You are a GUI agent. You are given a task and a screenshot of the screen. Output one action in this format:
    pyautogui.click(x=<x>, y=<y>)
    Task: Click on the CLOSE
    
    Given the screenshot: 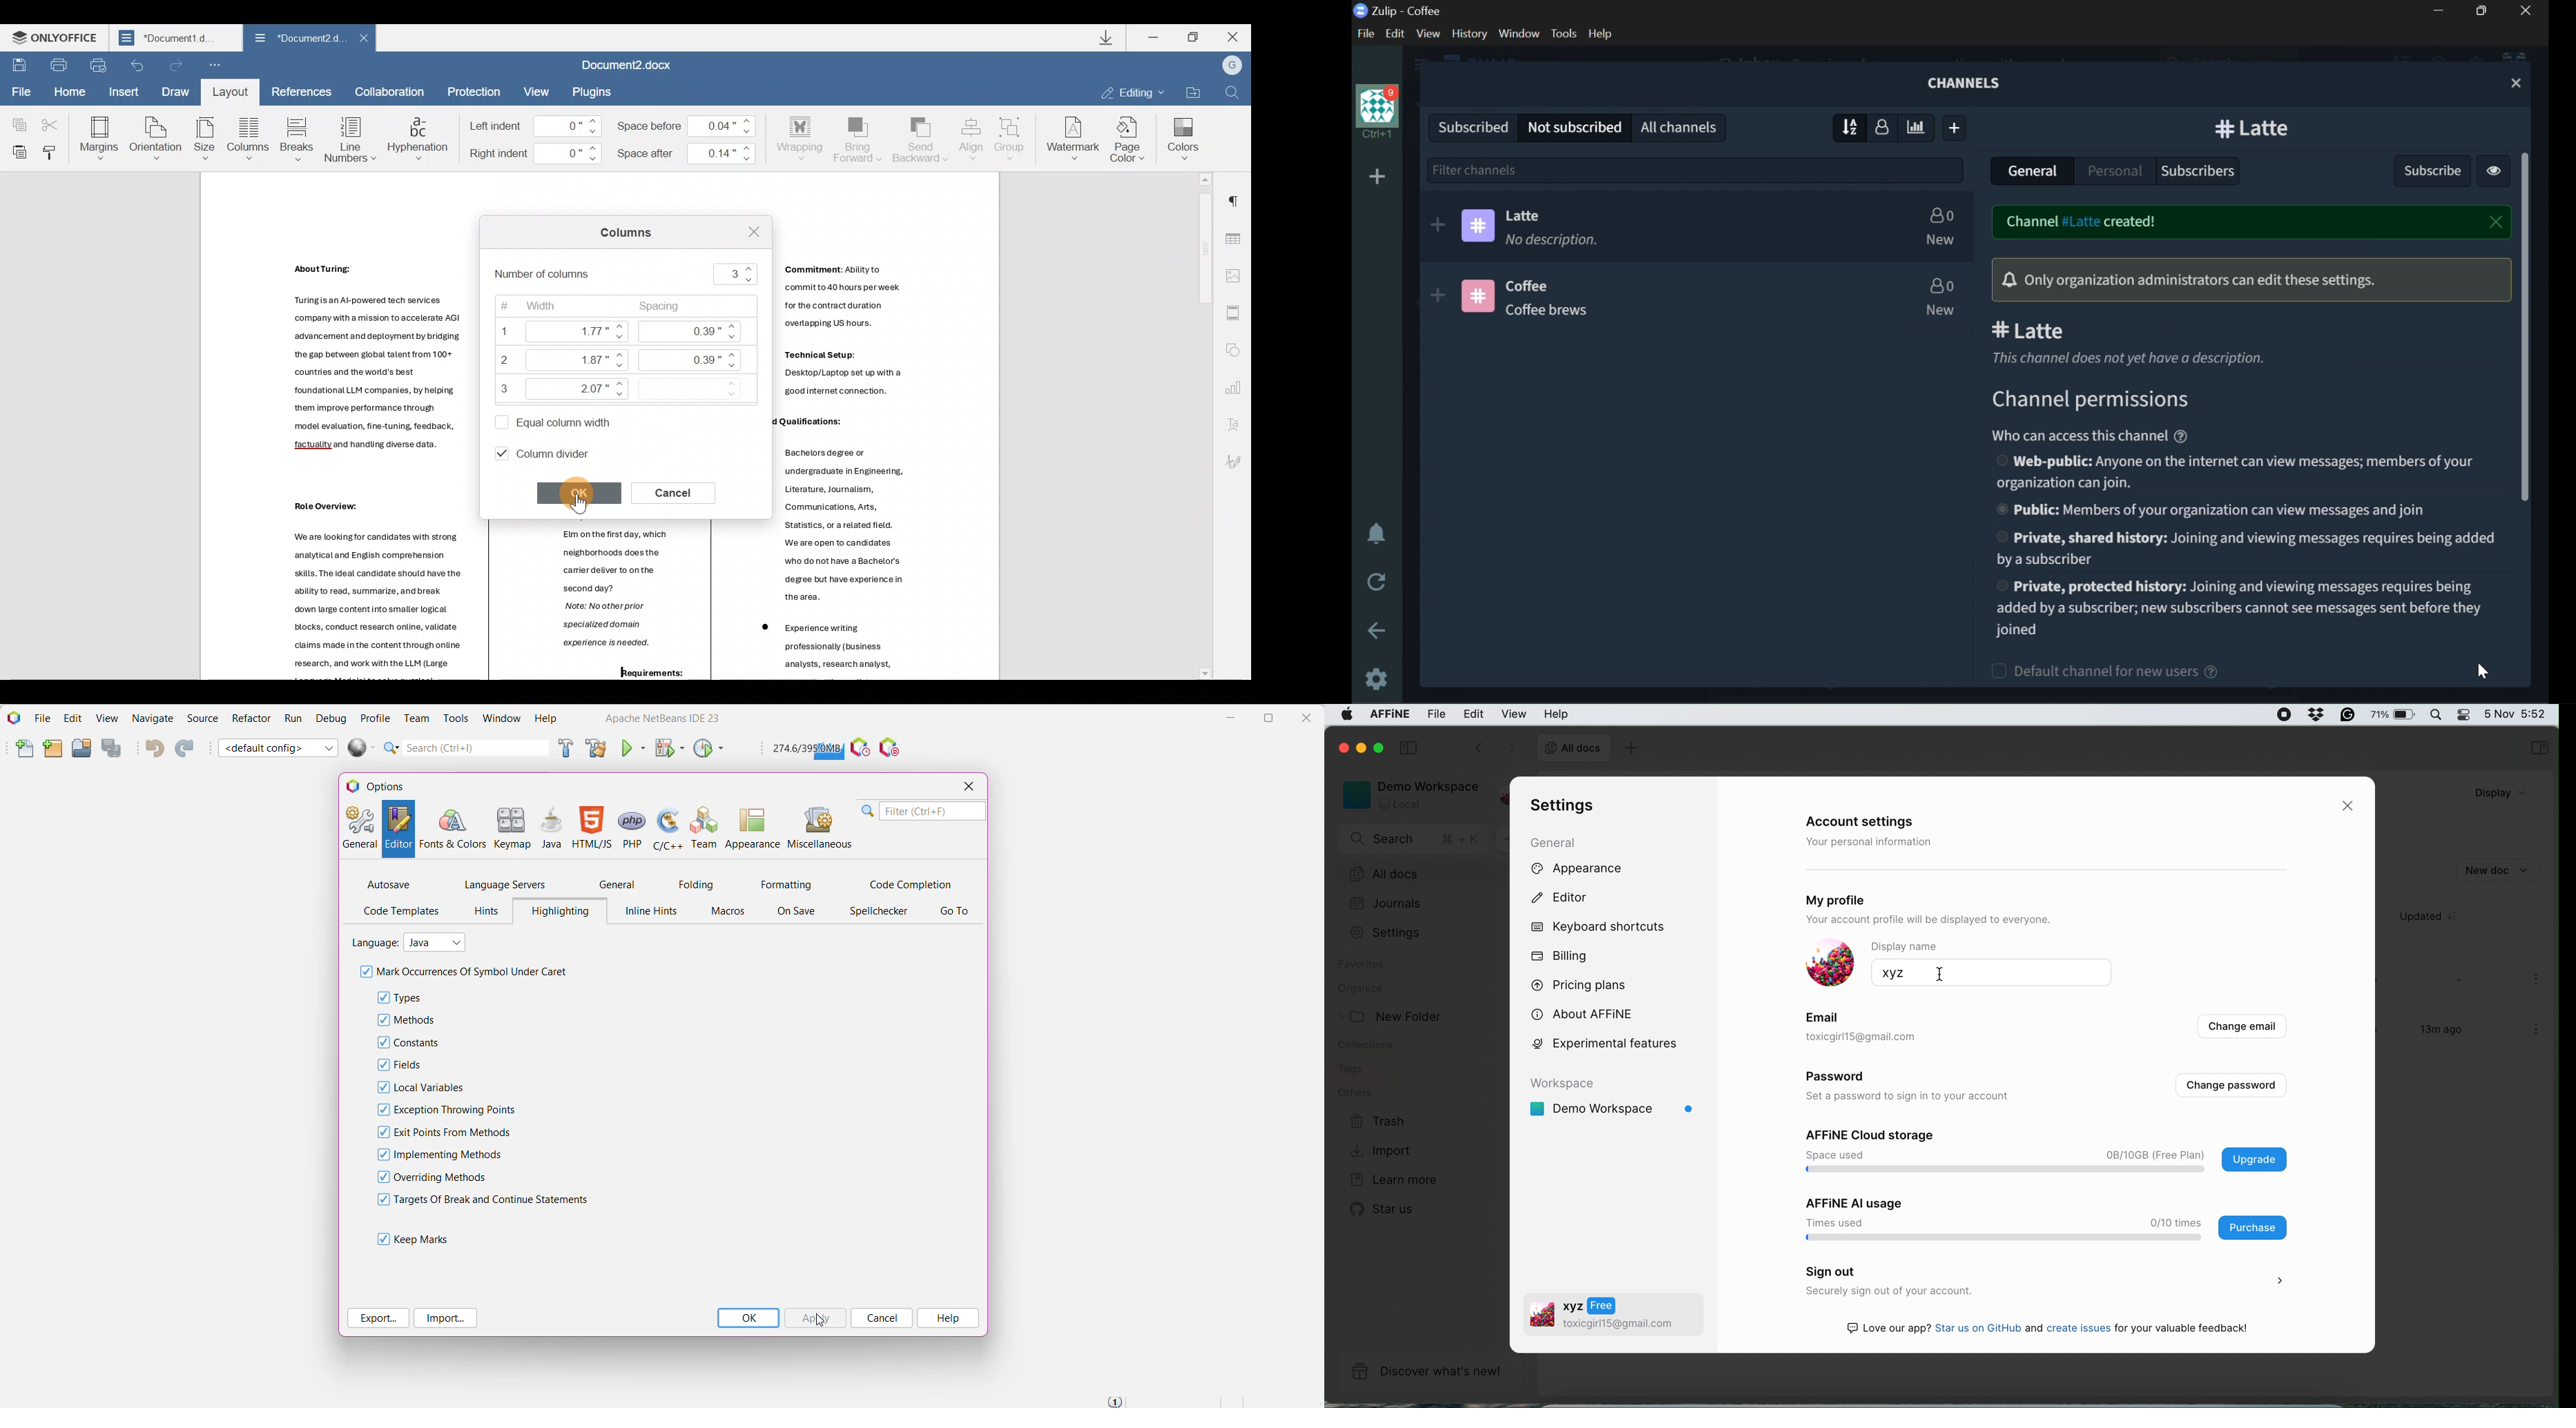 What is the action you would take?
    pyautogui.click(x=2497, y=222)
    